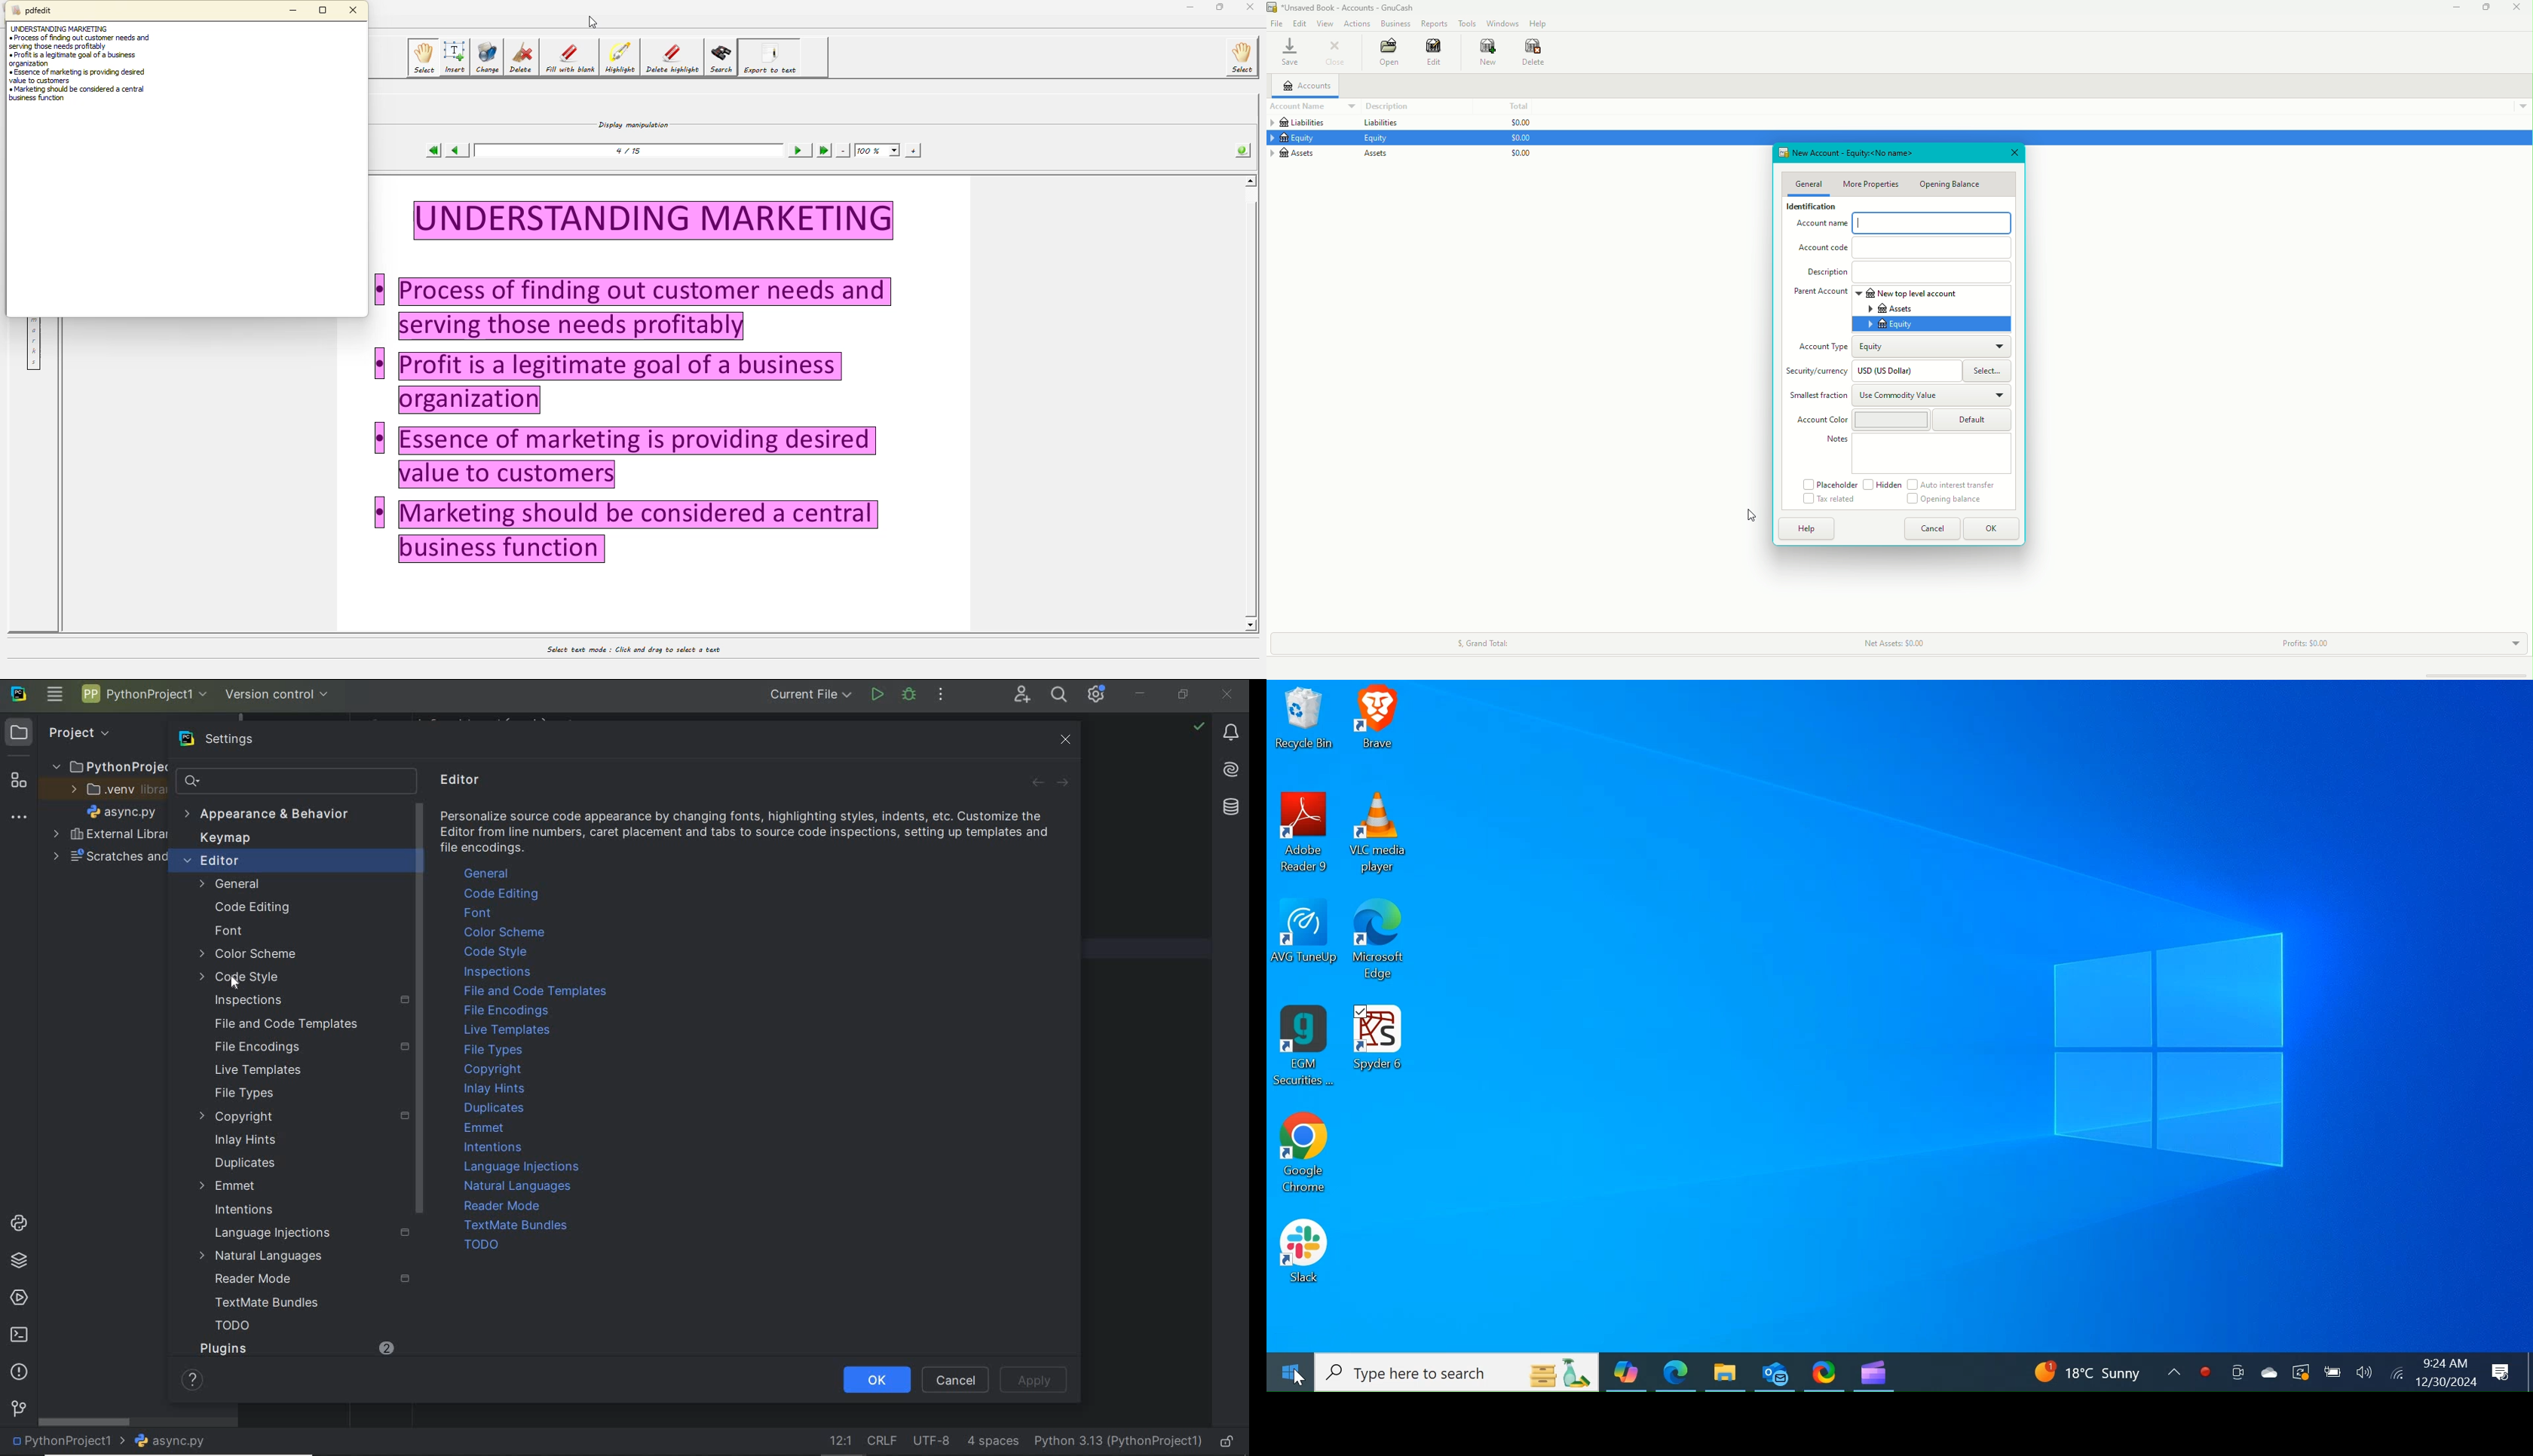  What do you see at coordinates (1380, 1048) in the screenshot?
I see `Spyder Desktop Icon` at bounding box center [1380, 1048].